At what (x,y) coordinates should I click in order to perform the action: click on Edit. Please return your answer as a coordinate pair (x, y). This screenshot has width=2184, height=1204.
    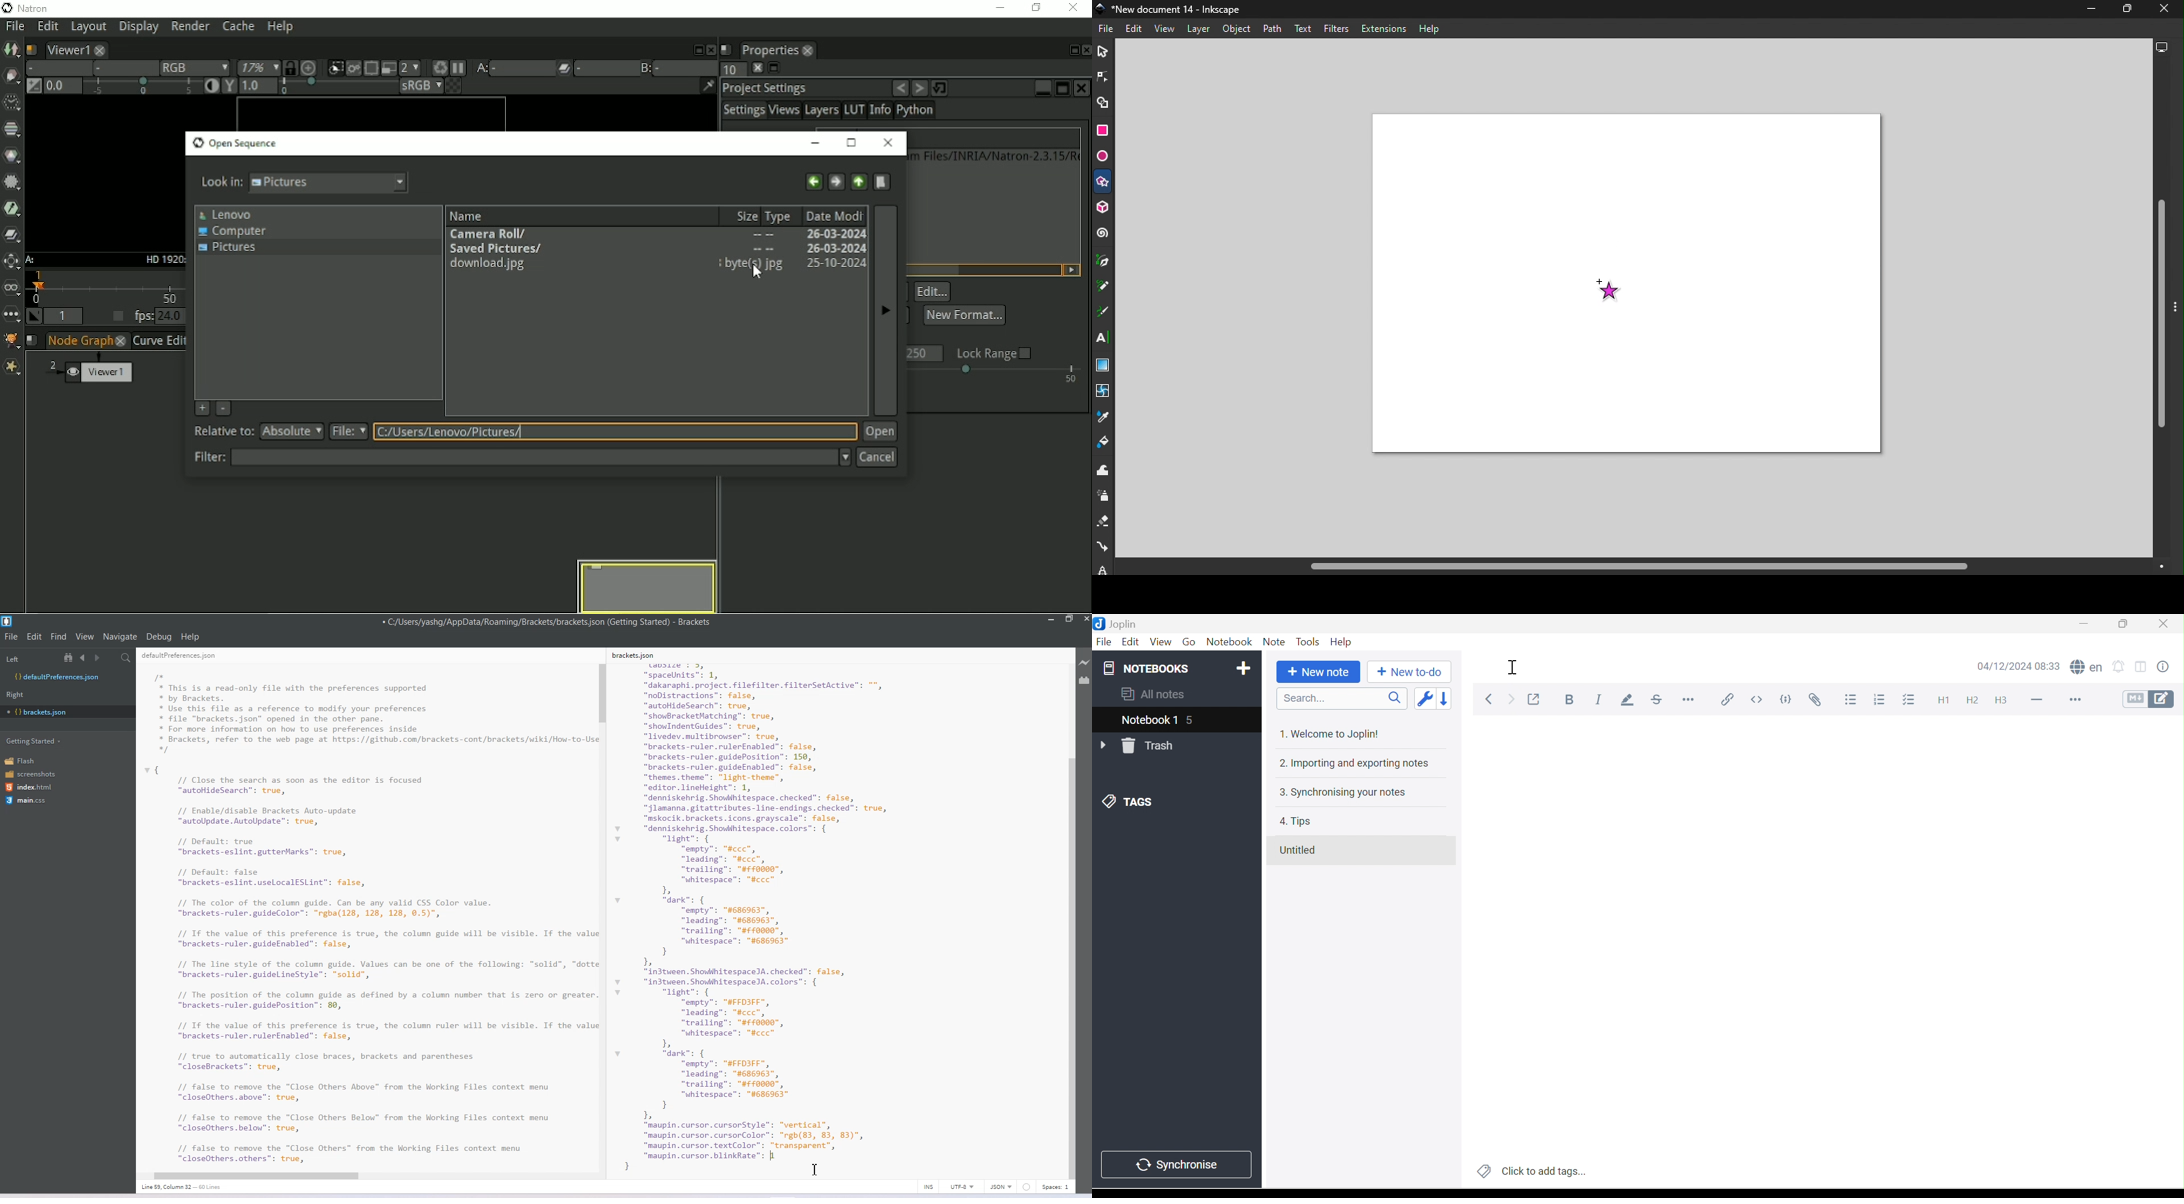
    Looking at the image, I should click on (1131, 642).